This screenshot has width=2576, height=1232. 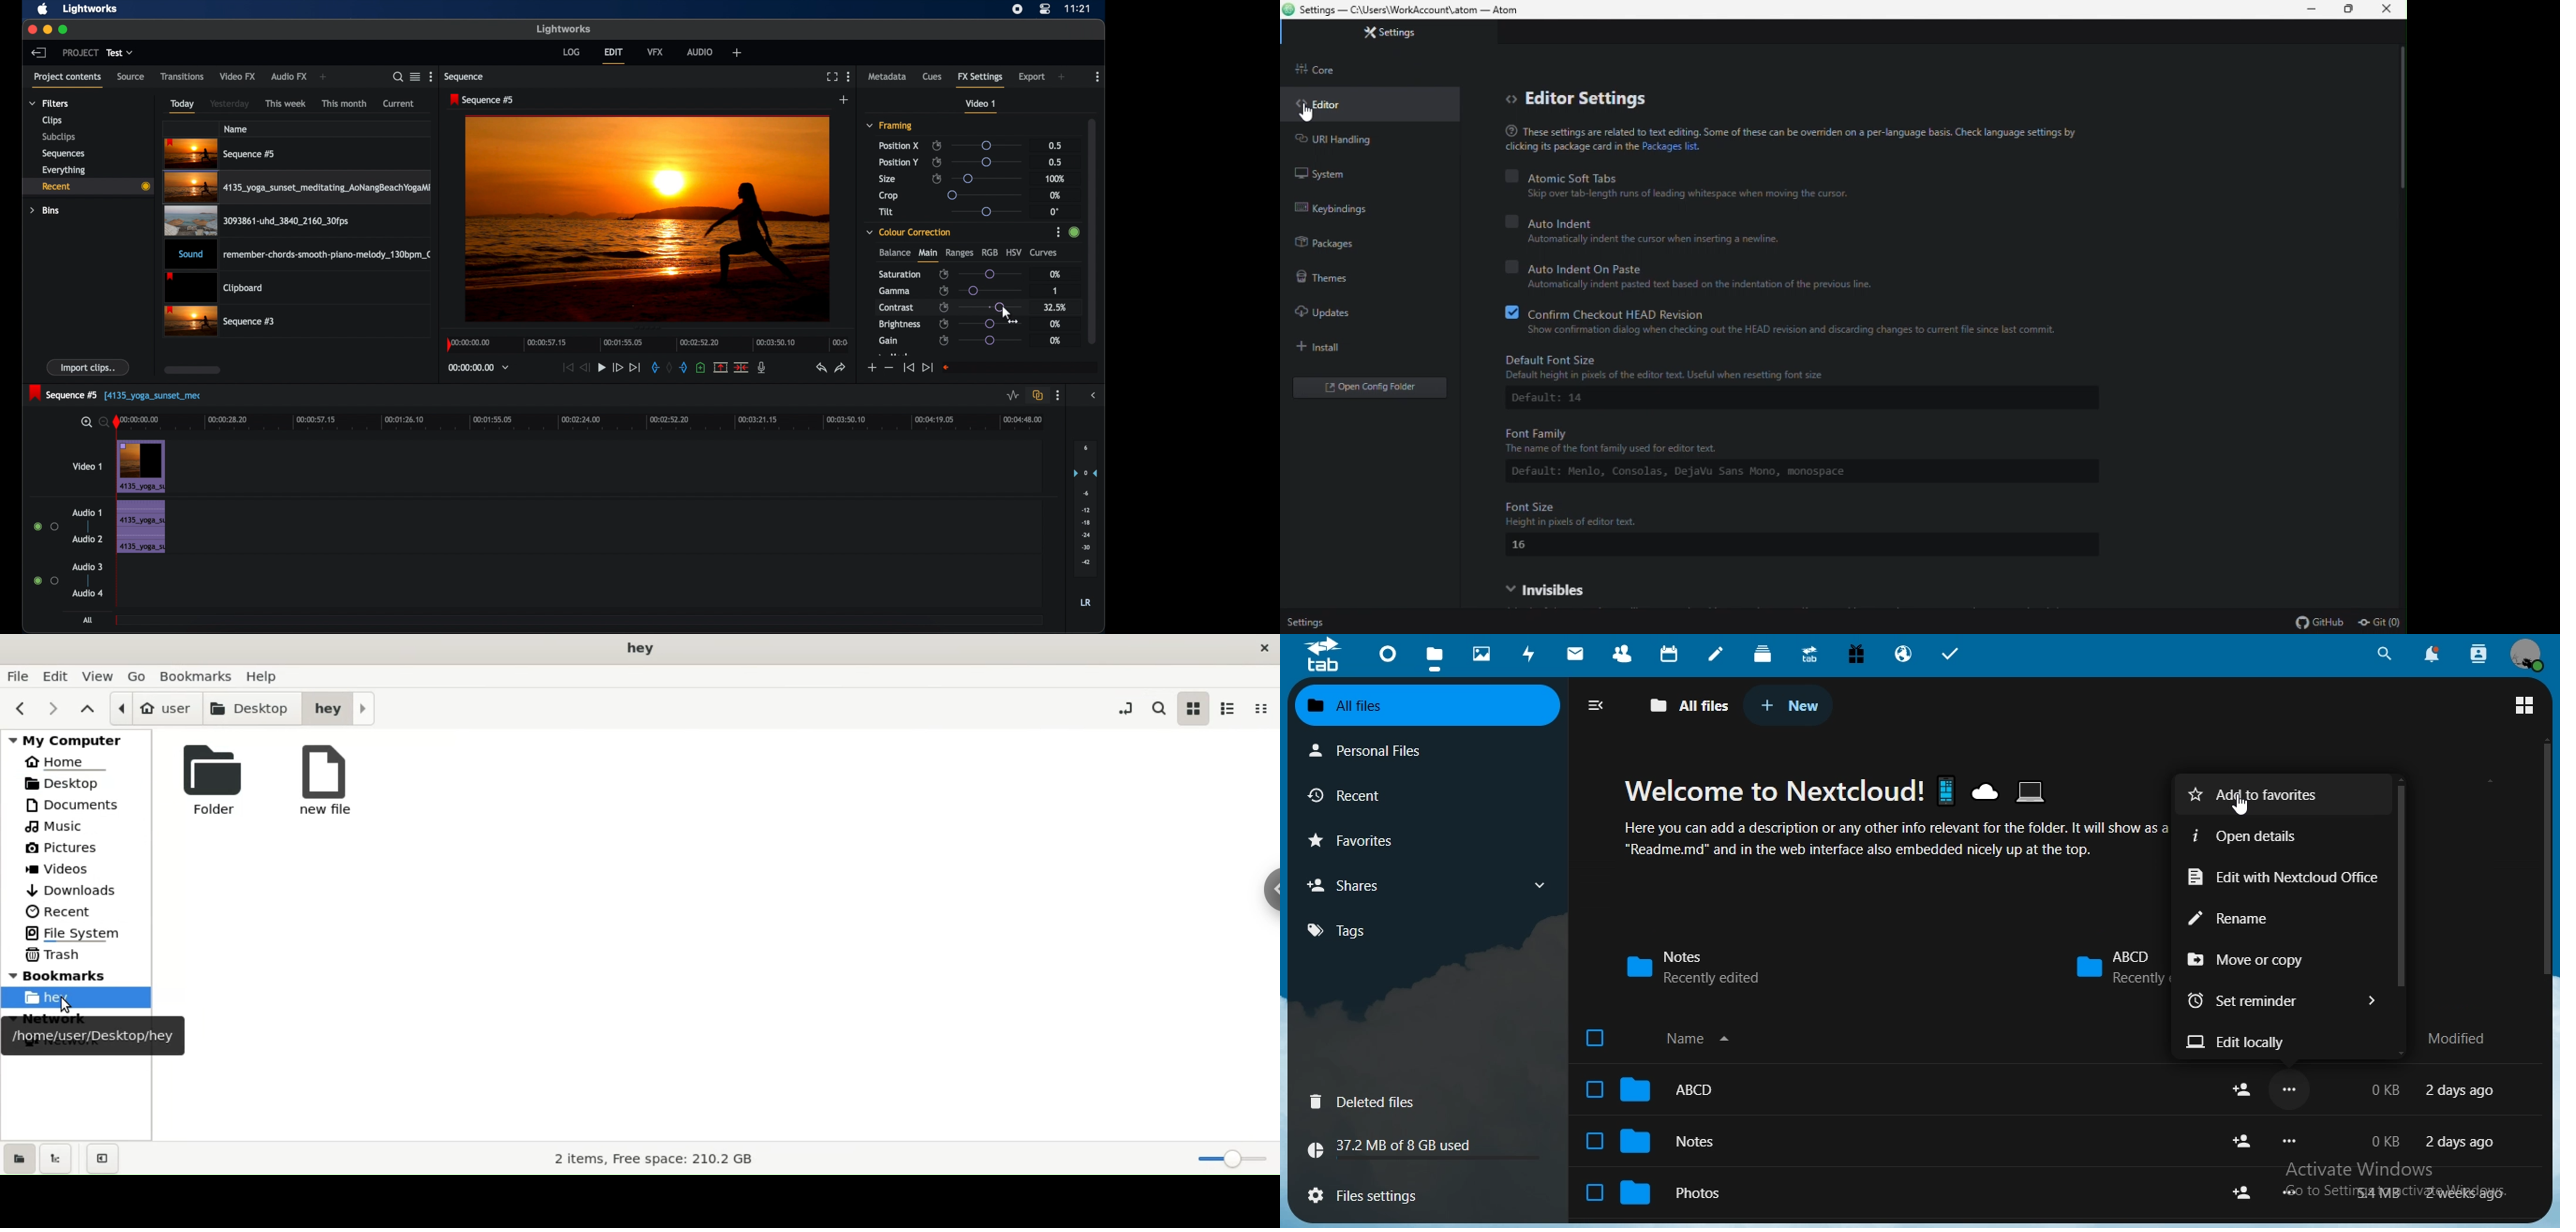 I want to click on email hosting, so click(x=1903, y=655).